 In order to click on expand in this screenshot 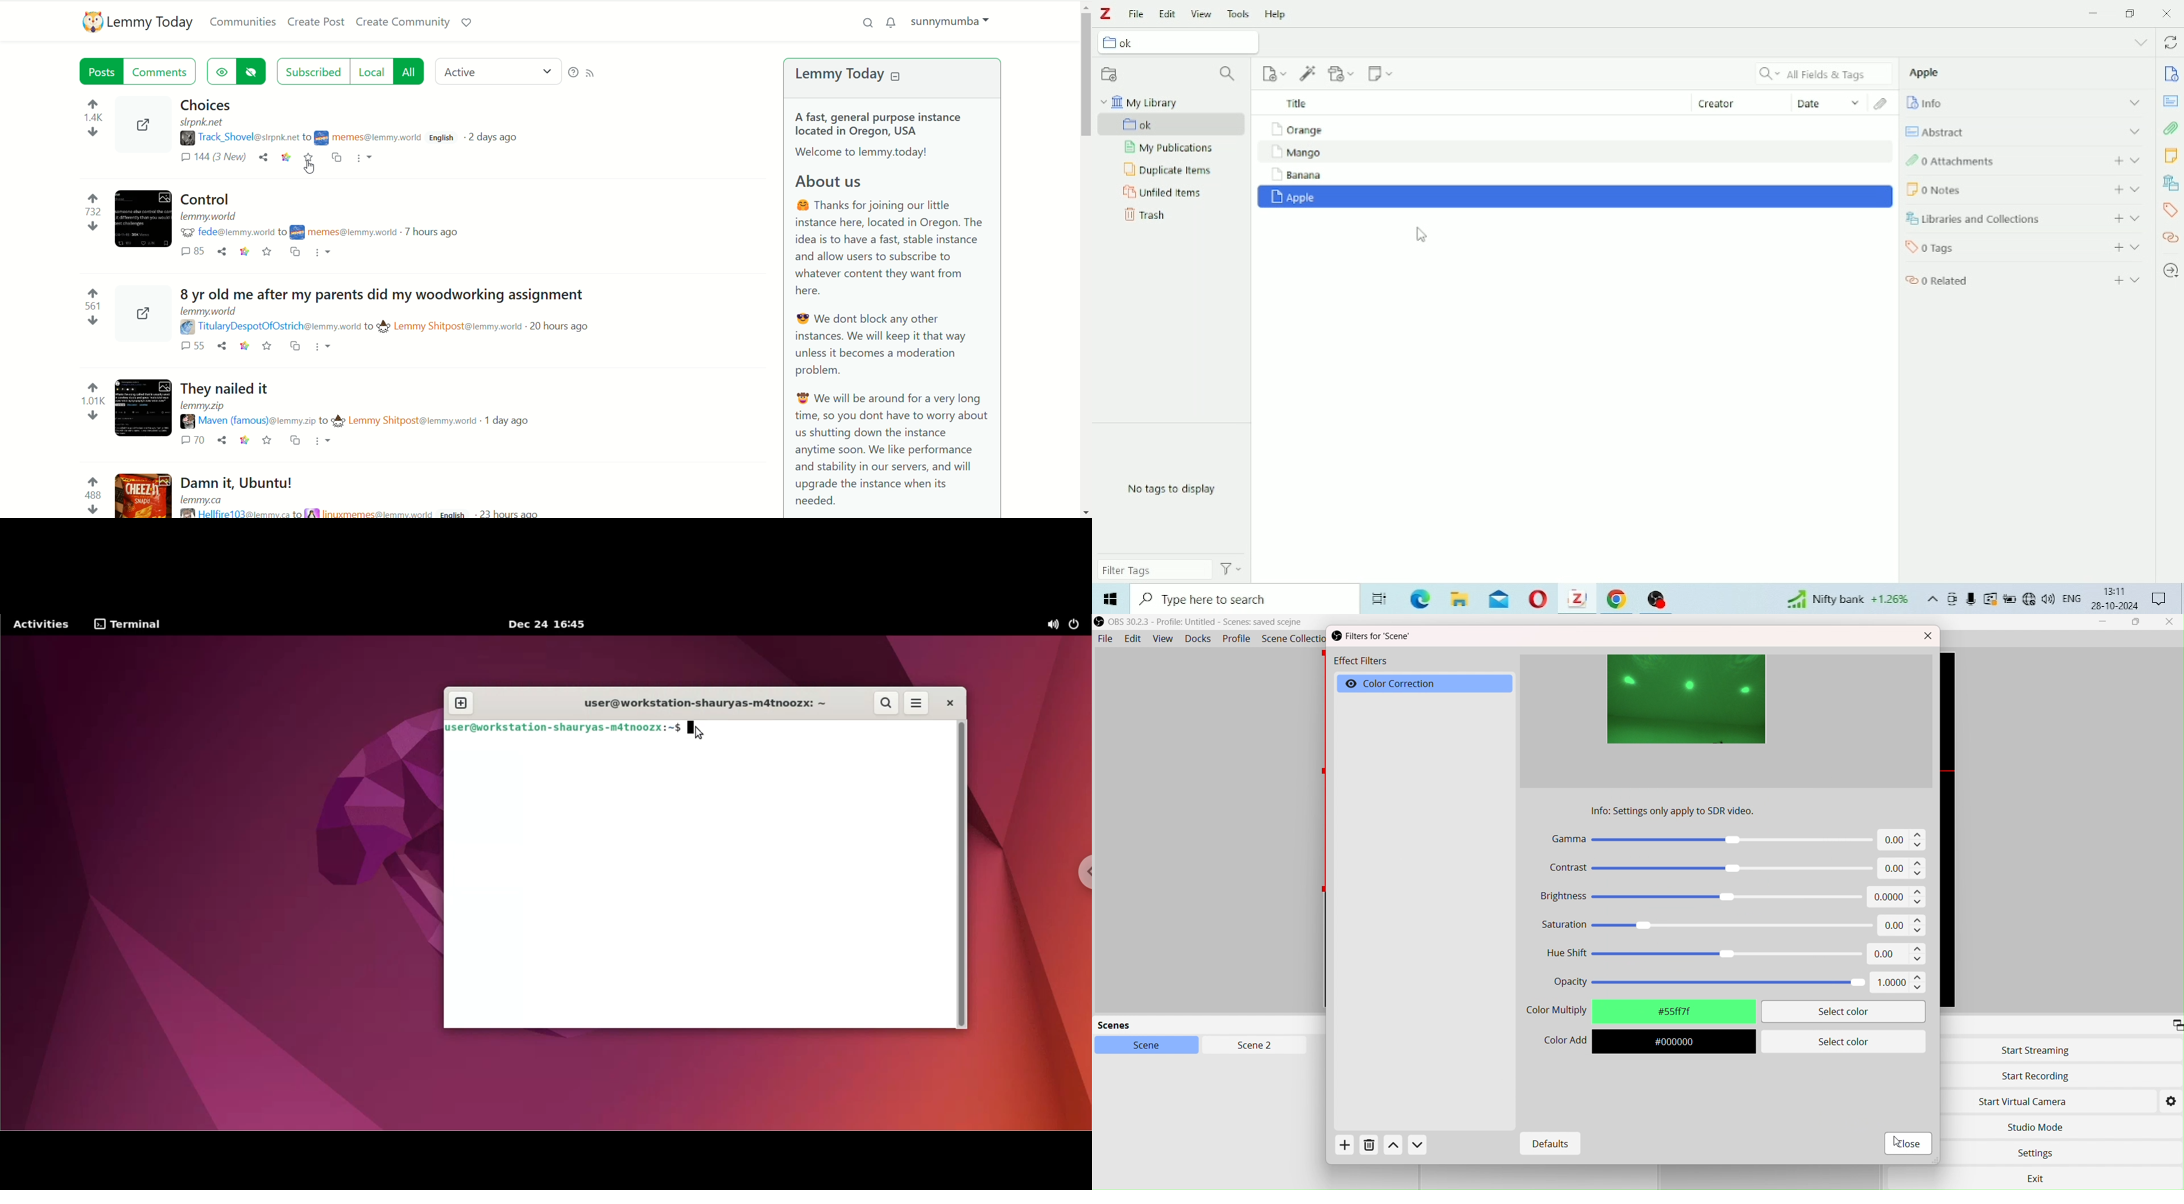, I will do `click(2140, 161)`.